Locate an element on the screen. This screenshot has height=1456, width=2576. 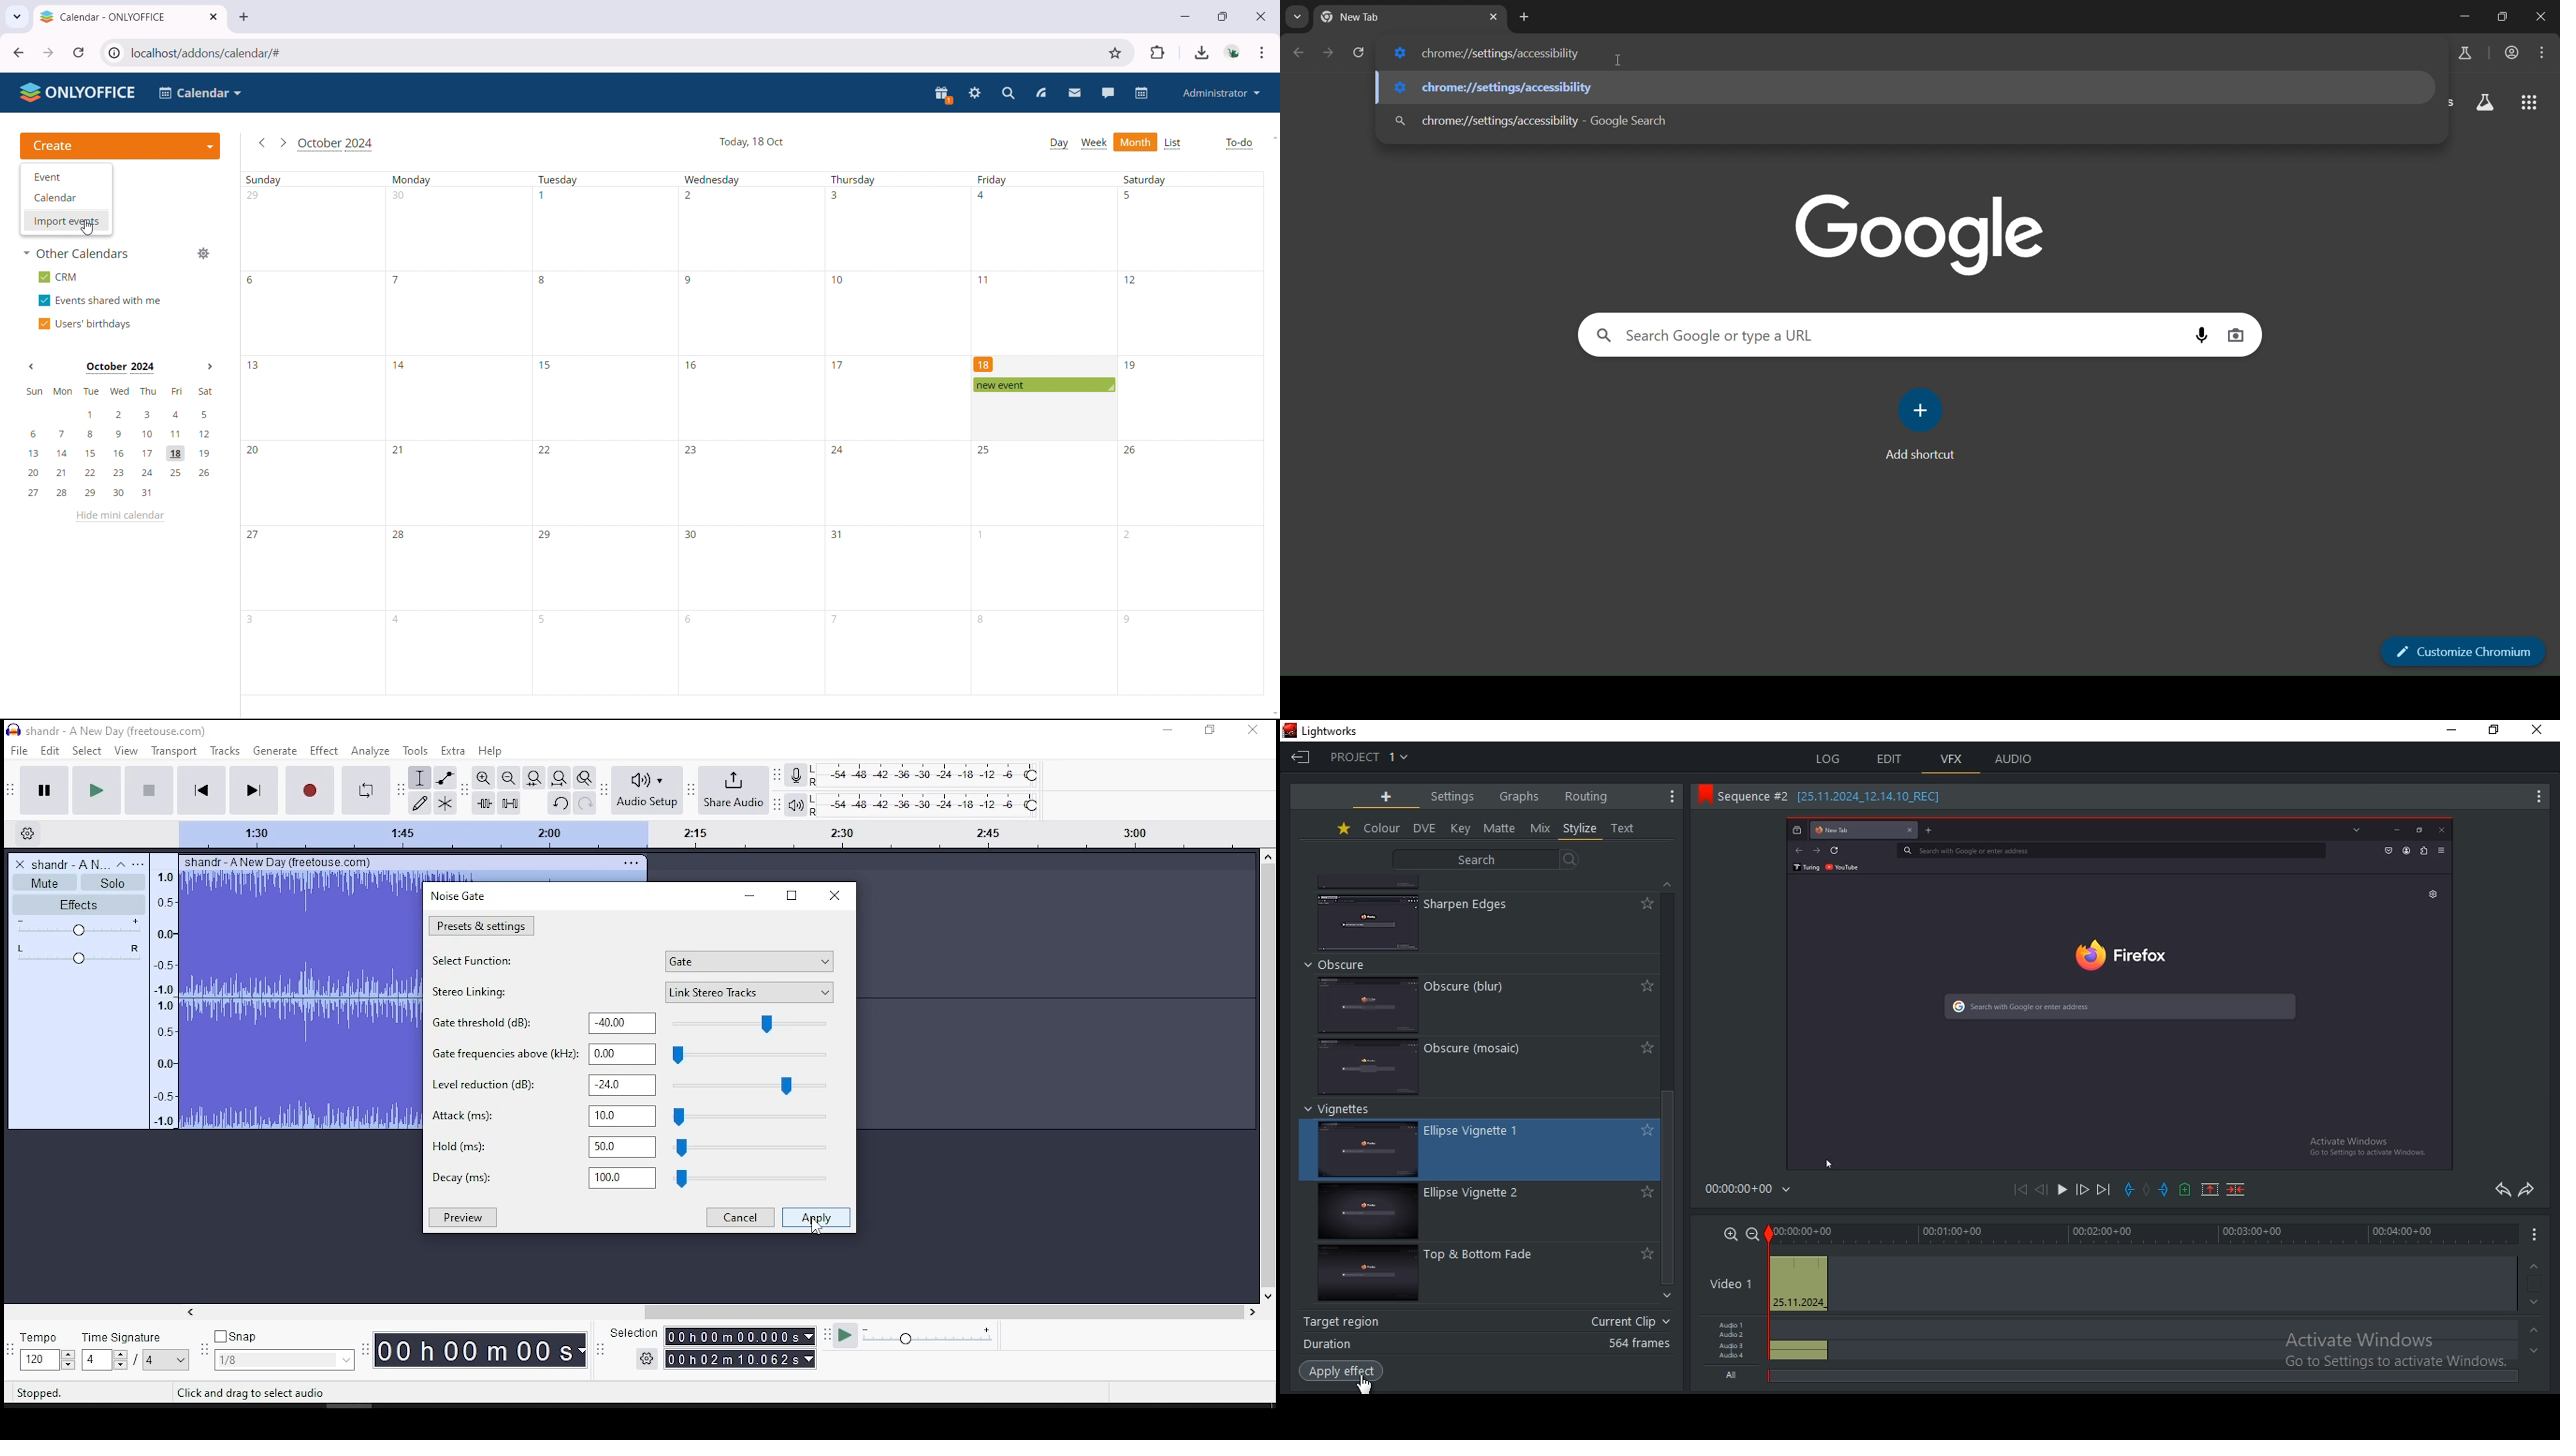
ONLYOFFICE is located at coordinates (79, 92).